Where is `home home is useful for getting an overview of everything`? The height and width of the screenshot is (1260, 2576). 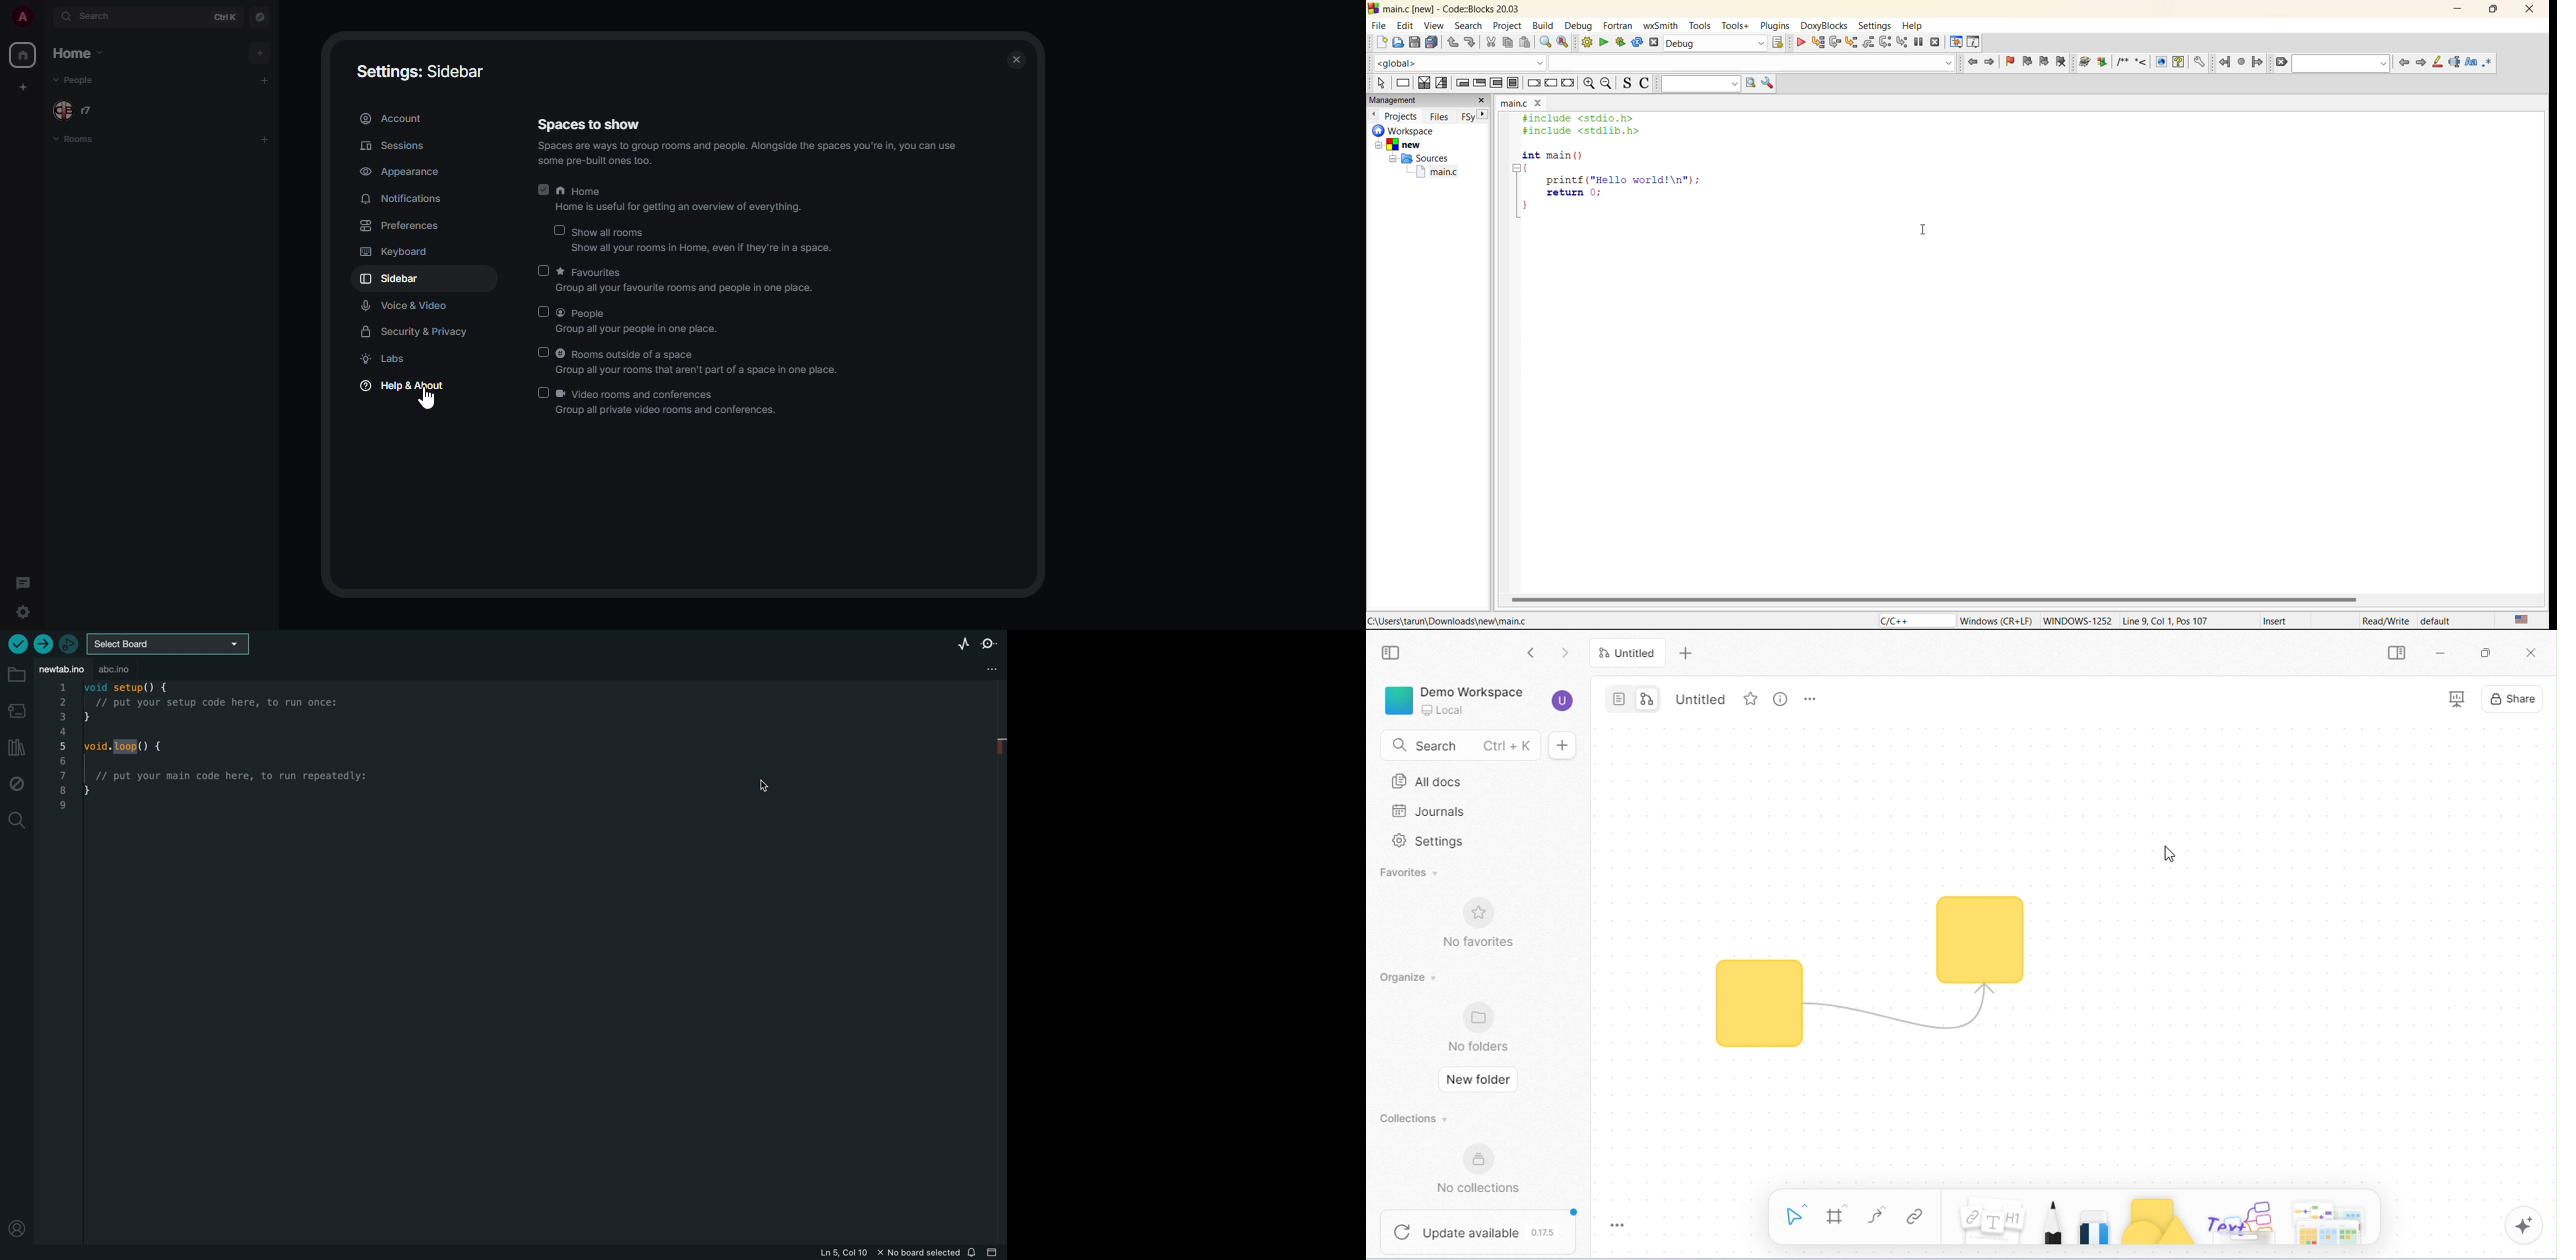
home home is useful for getting an overview of everything is located at coordinates (686, 199).